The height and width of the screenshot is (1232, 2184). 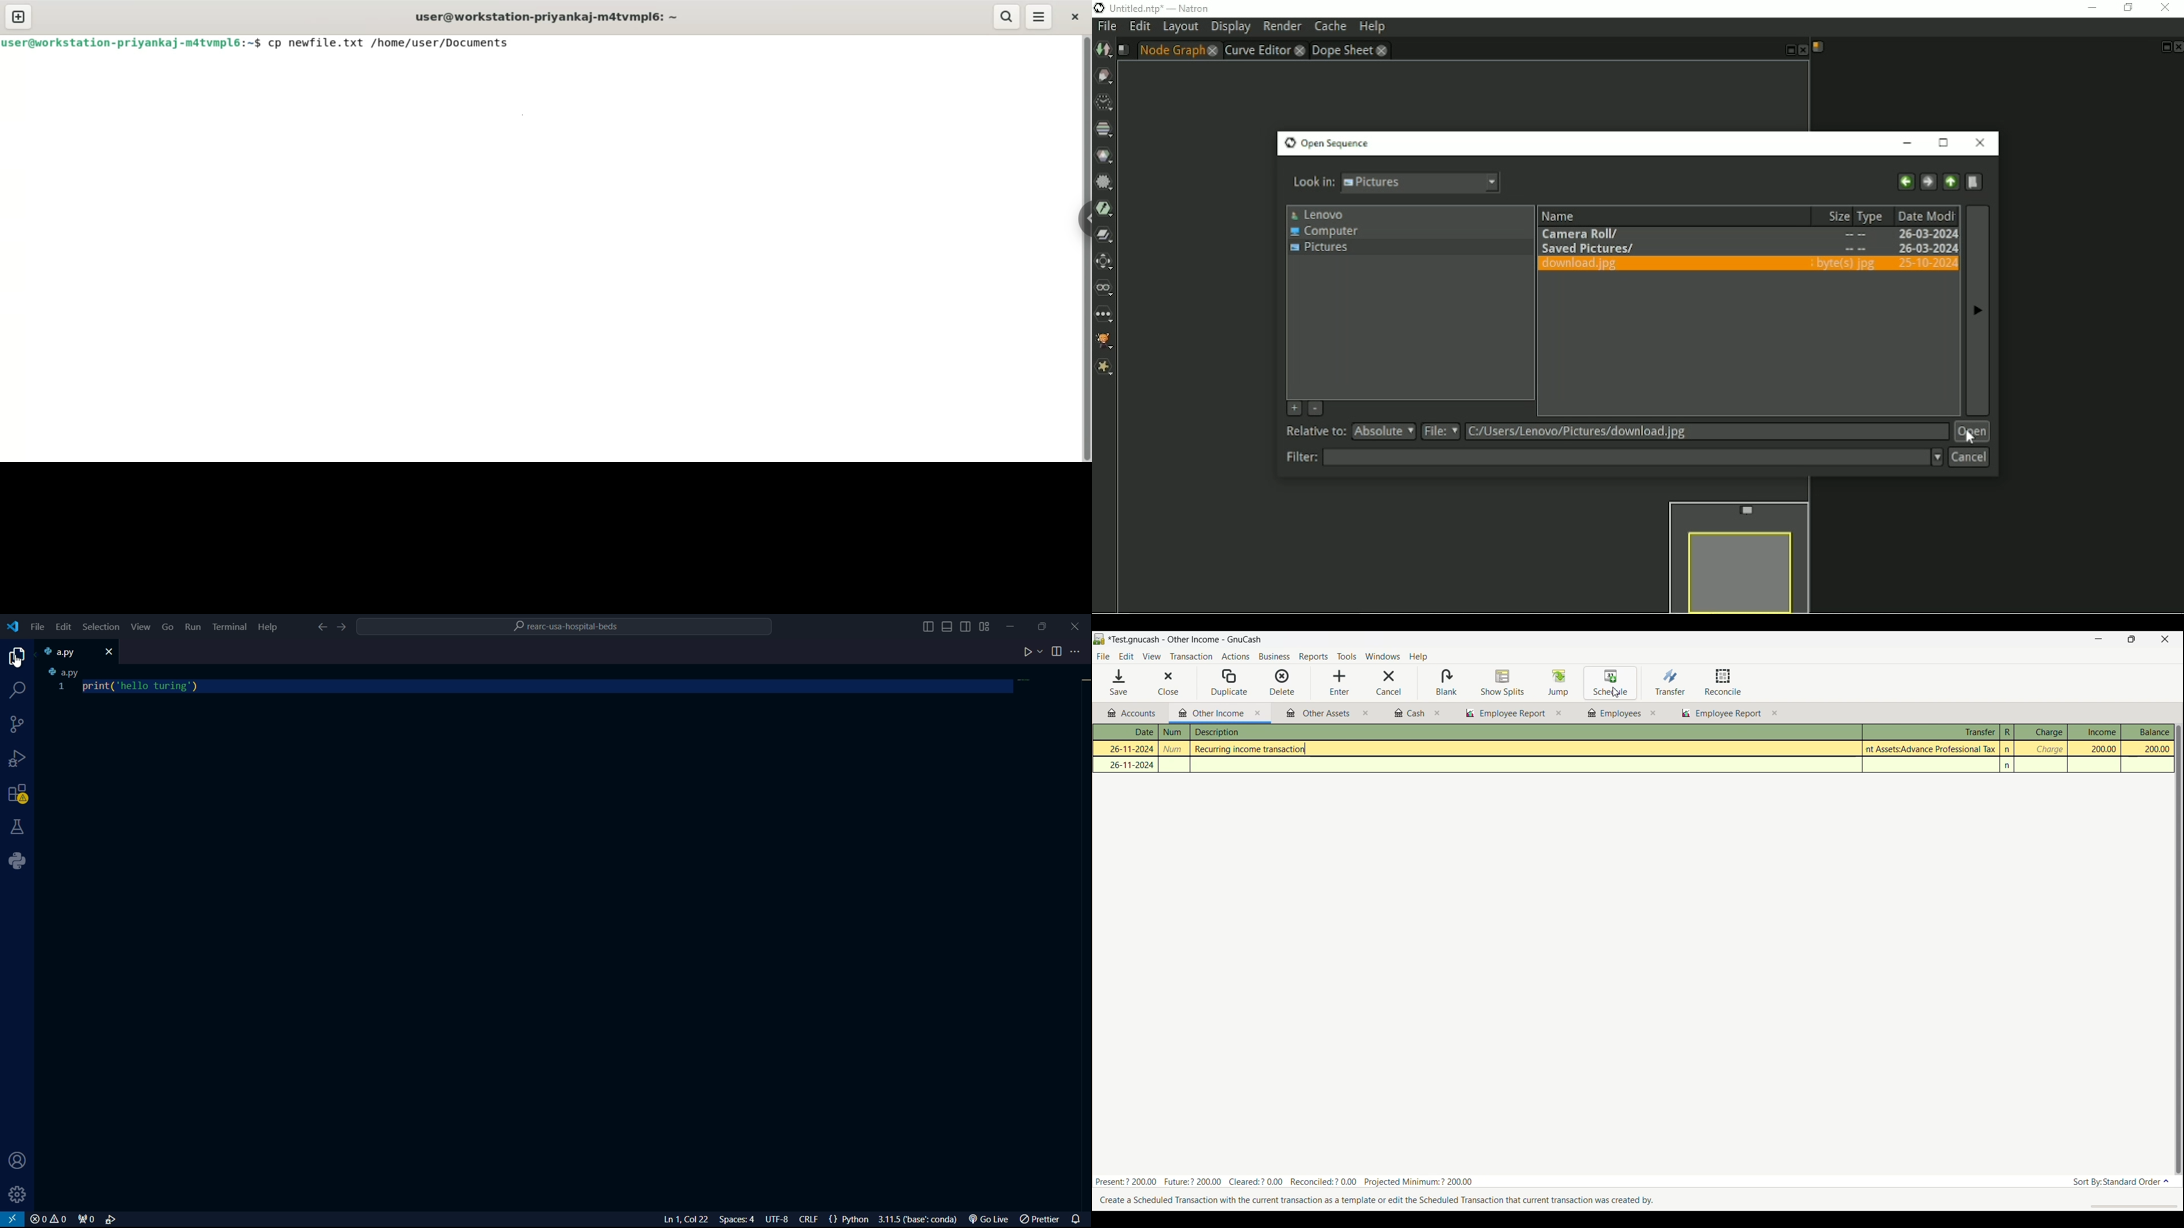 I want to click on Current tab highlight, so click(x=1208, y=712).